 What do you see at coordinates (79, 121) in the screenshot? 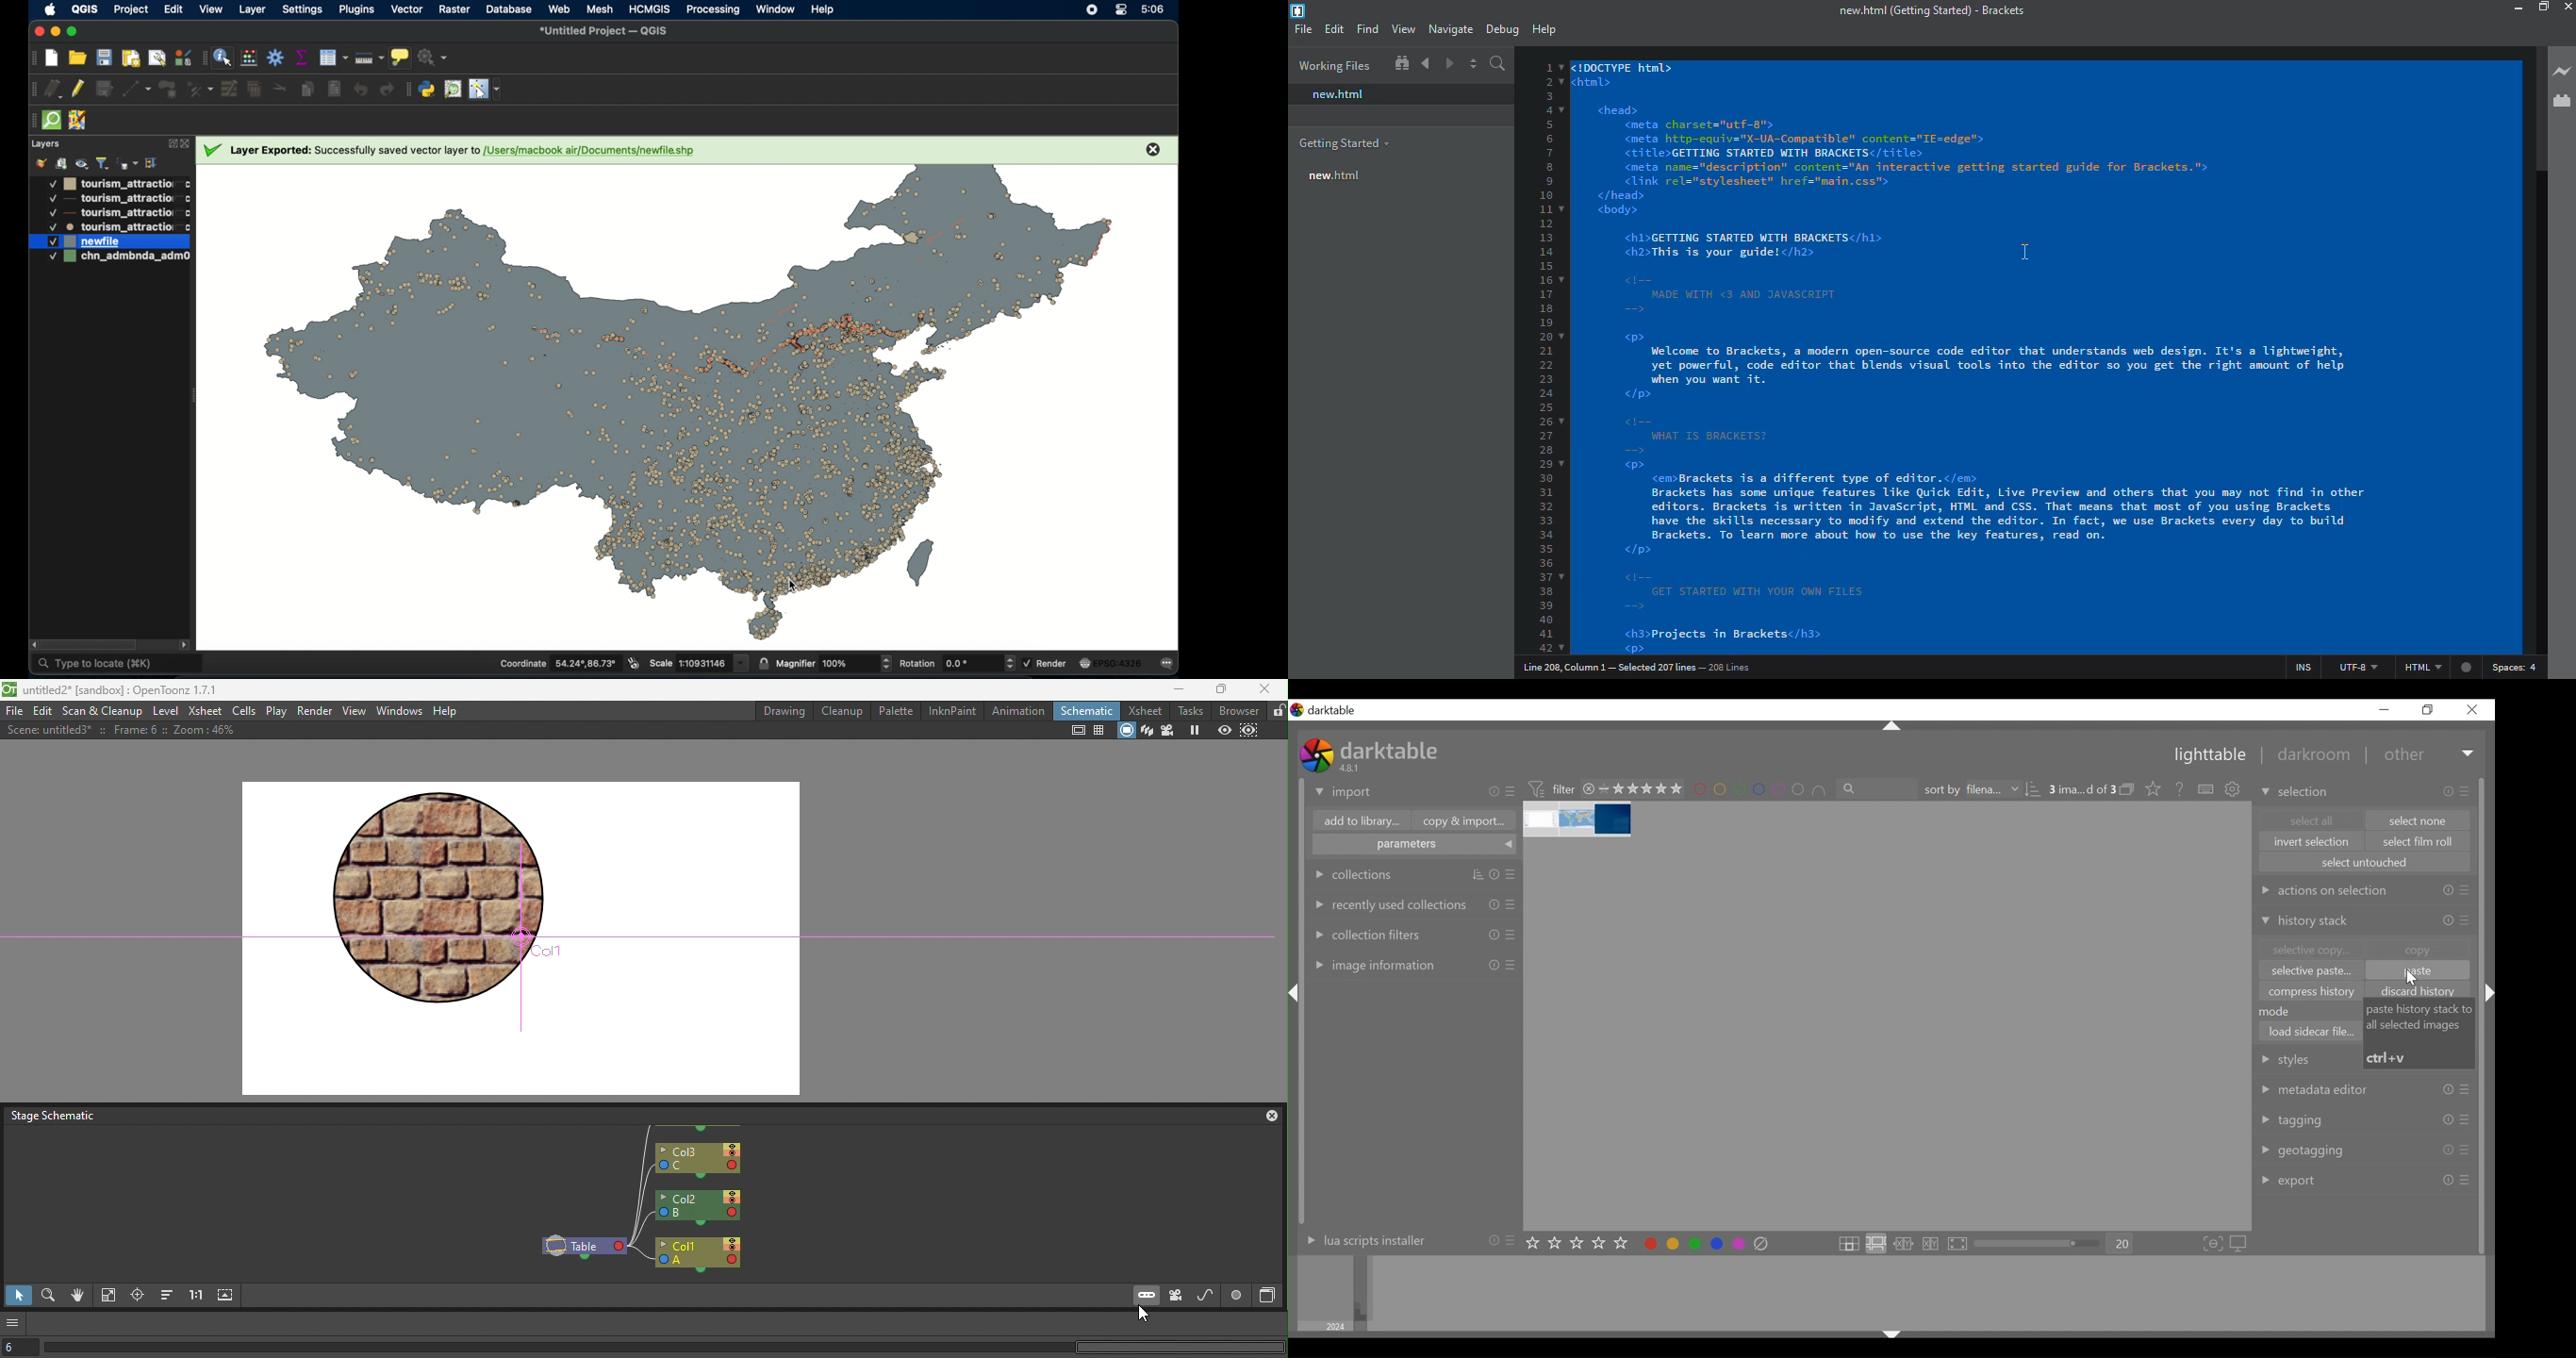
I see `jsom remote` at bounding box center [79, 121].